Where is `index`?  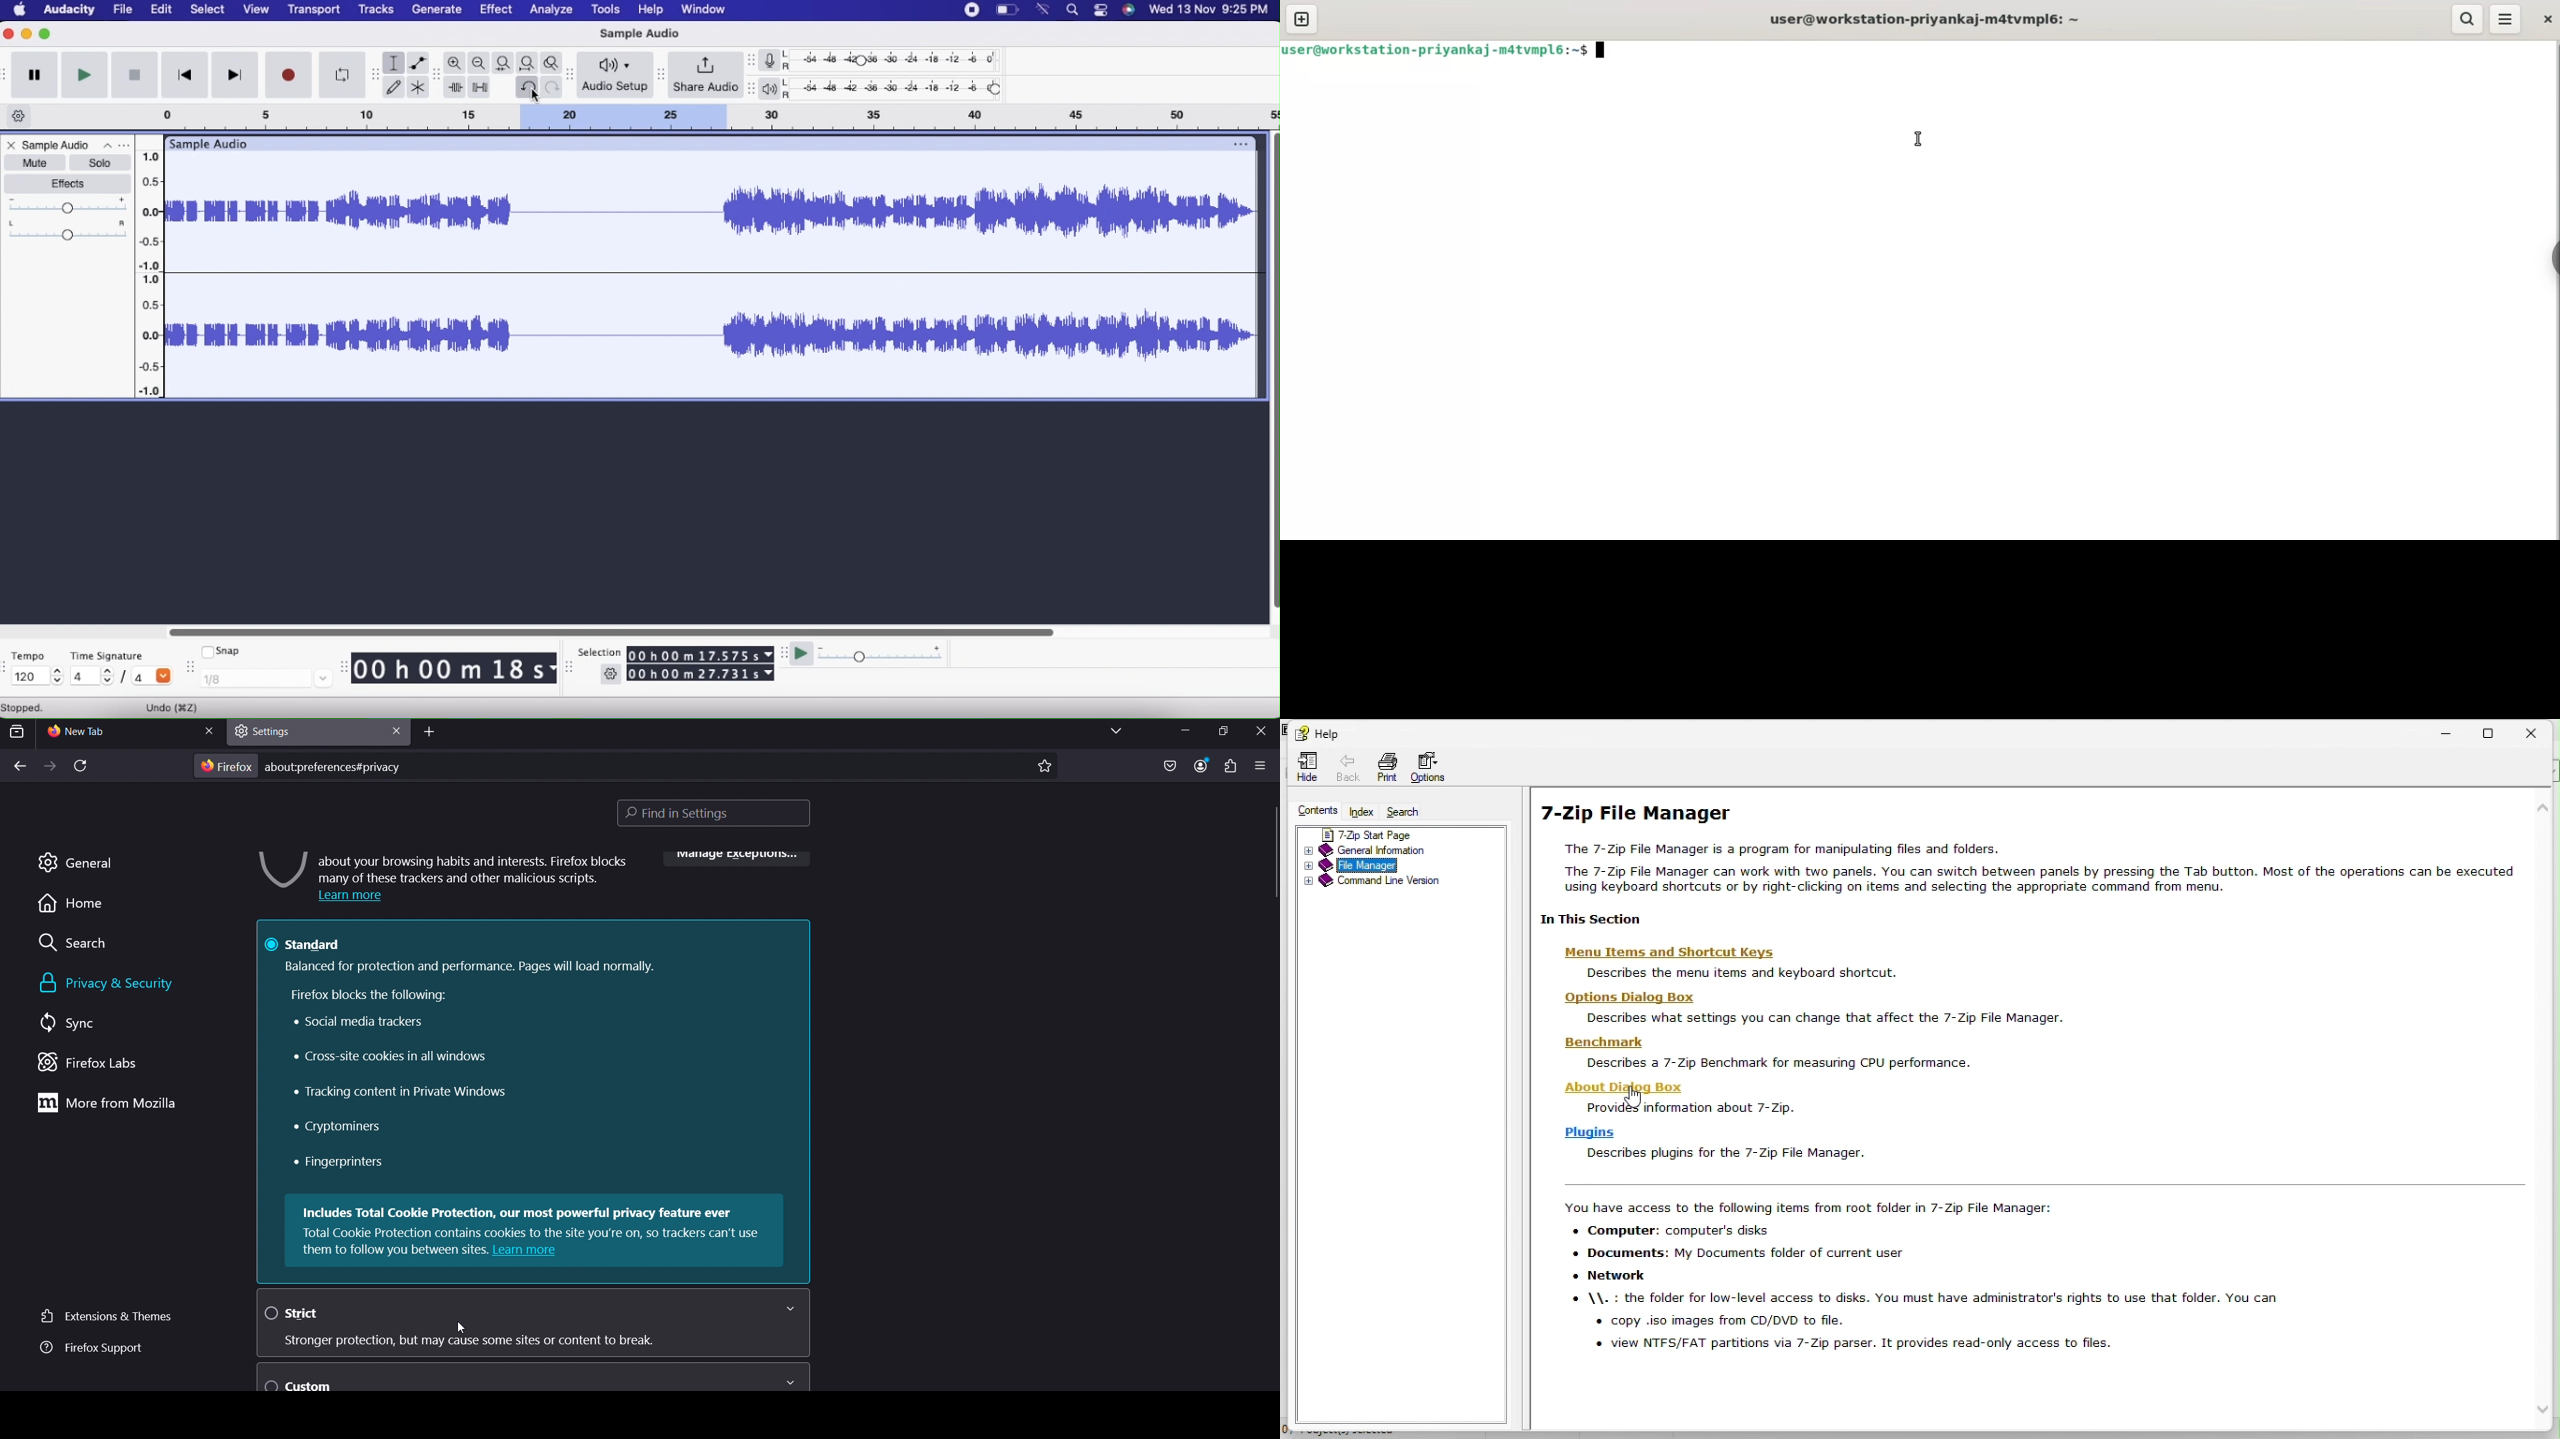
index is located at coordinates (1359, 811).